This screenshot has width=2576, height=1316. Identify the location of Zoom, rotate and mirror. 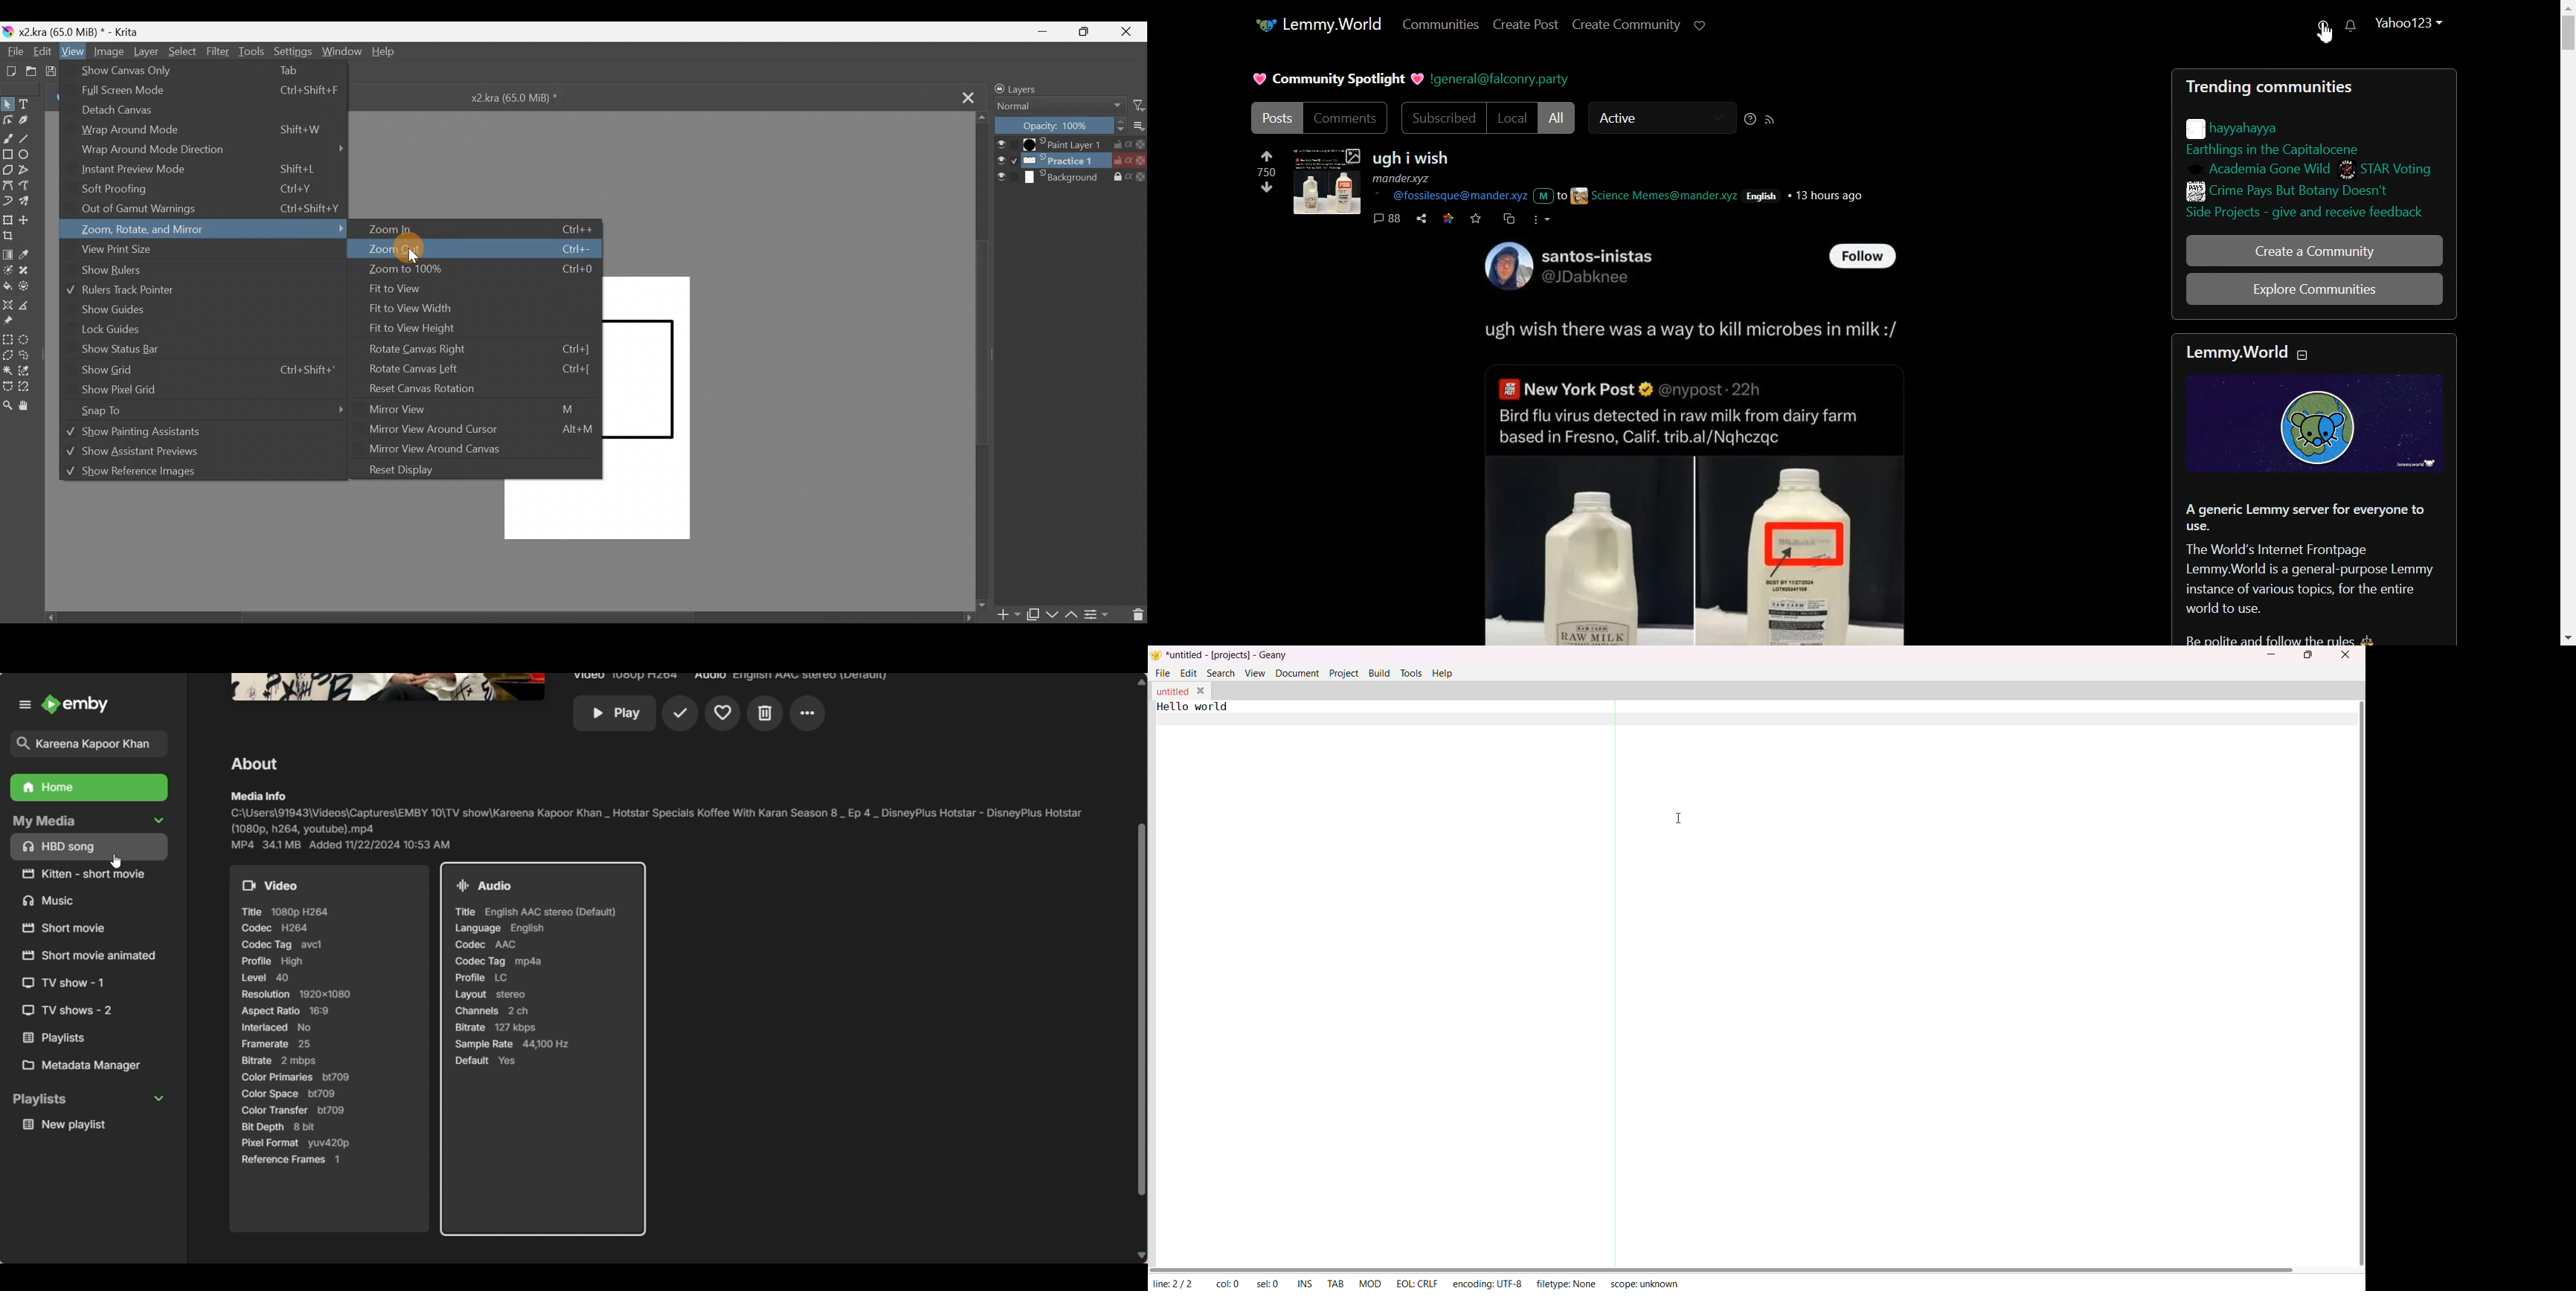
(209, 230).